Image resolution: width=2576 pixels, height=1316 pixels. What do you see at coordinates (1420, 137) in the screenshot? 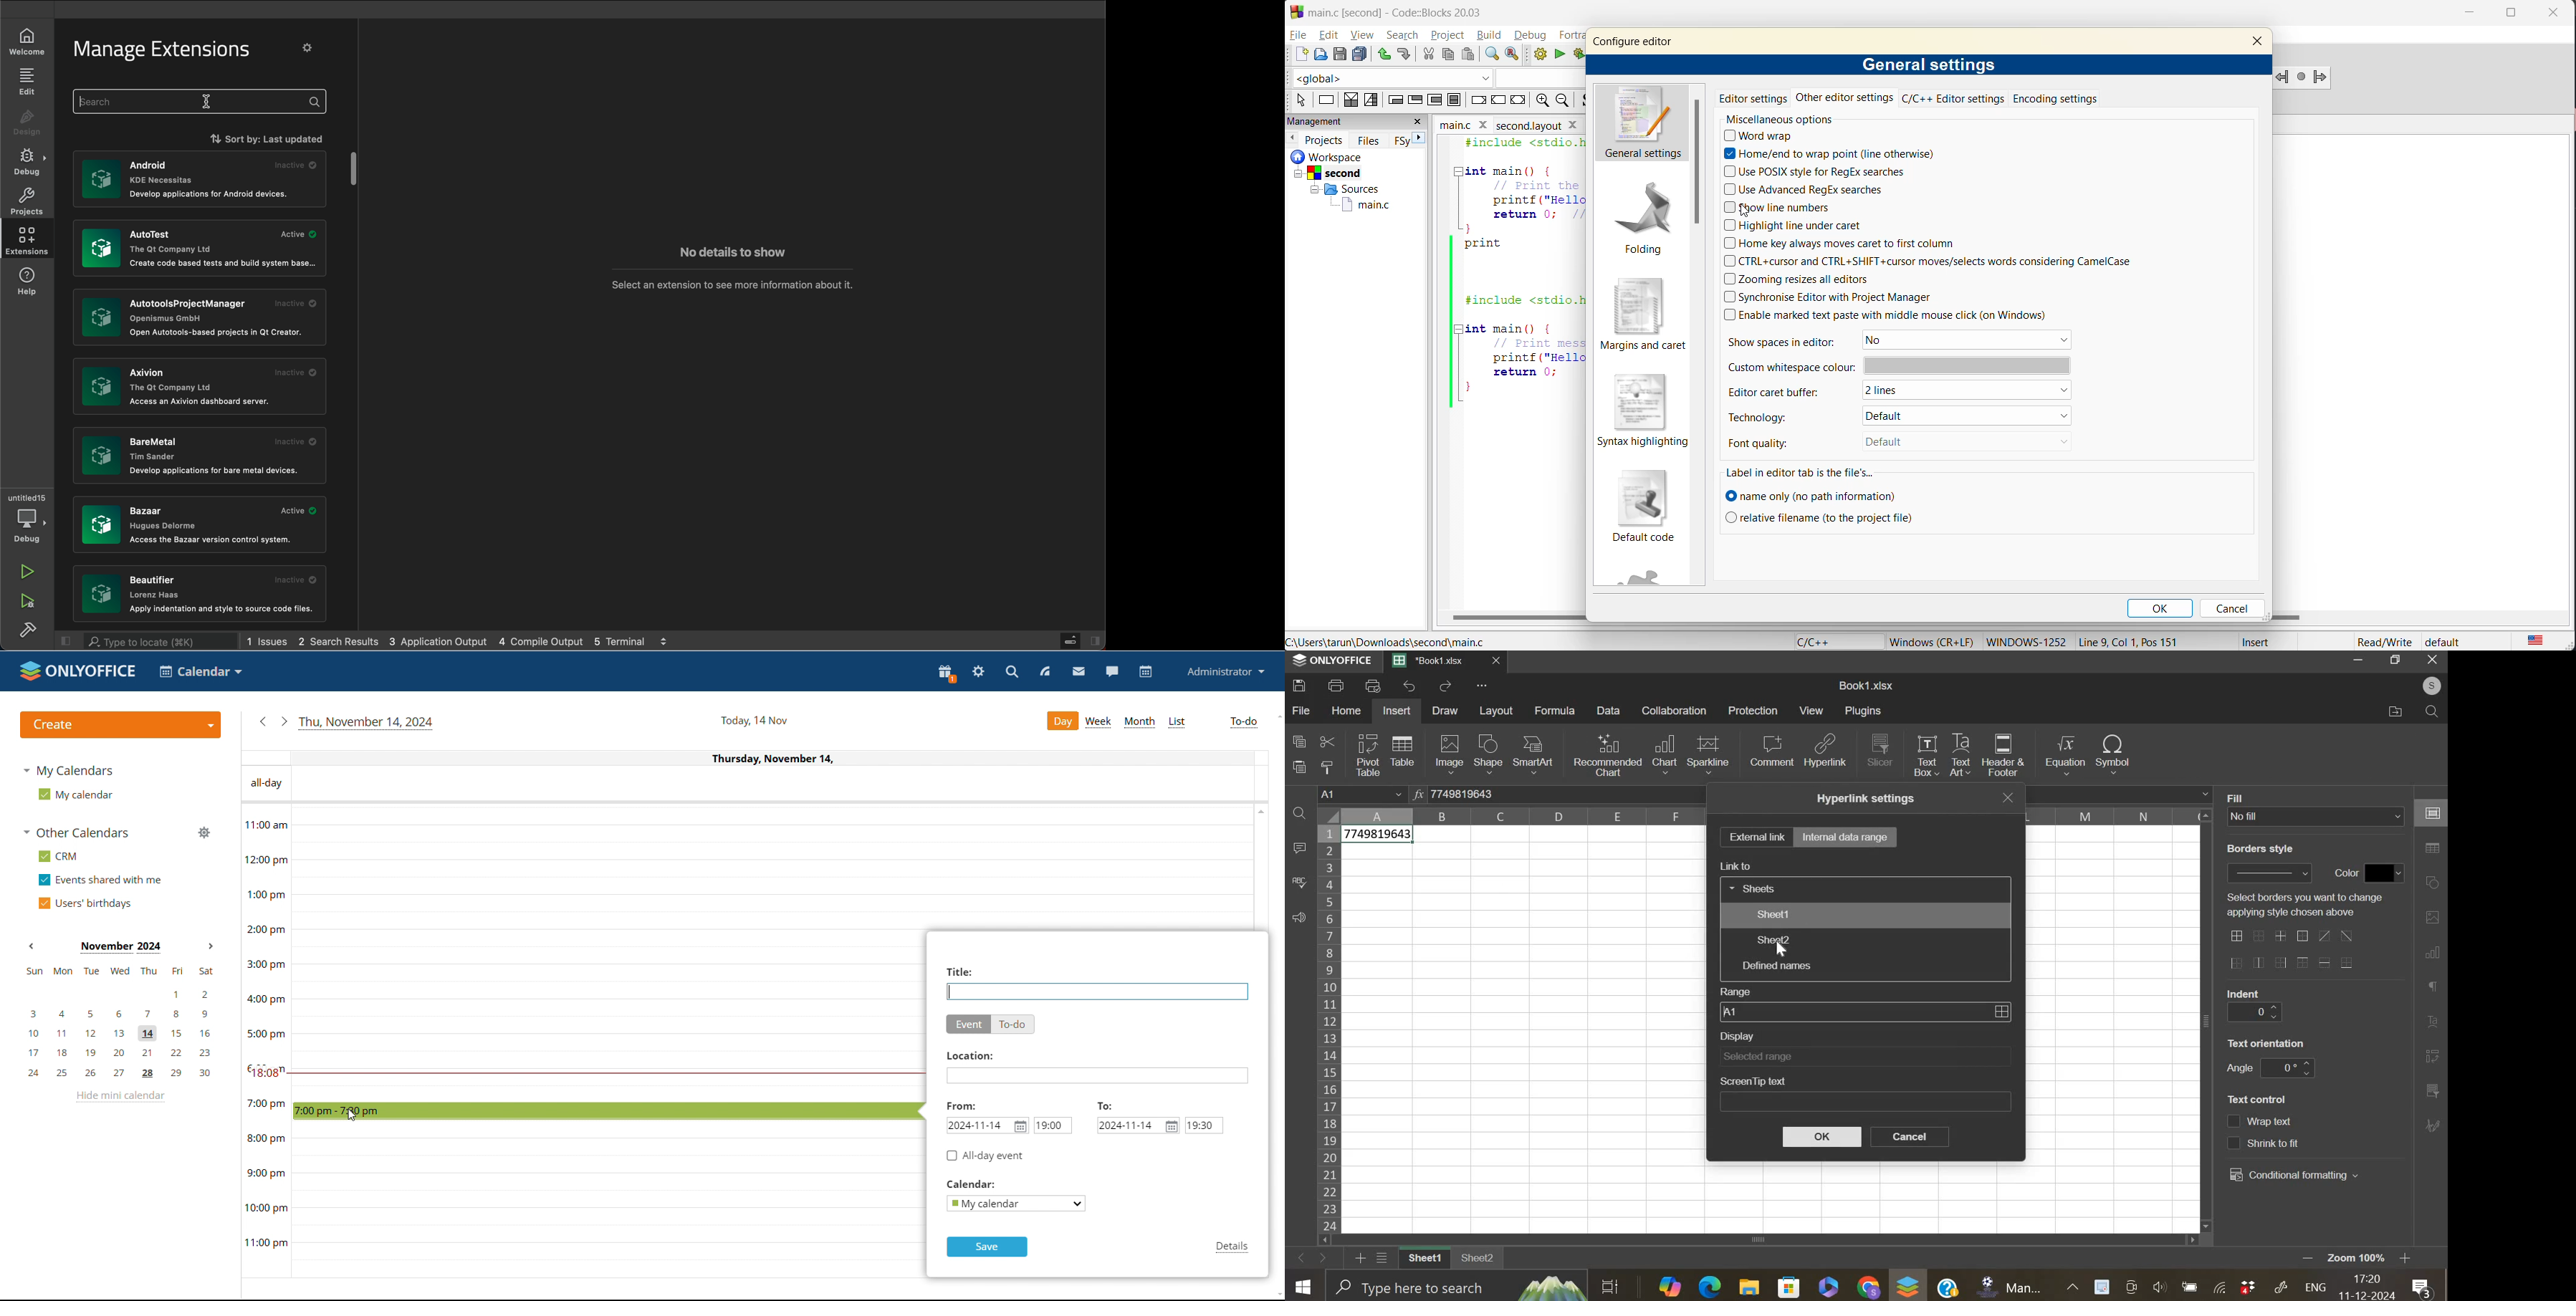
I see `next` at bounding box center [1420, 137].